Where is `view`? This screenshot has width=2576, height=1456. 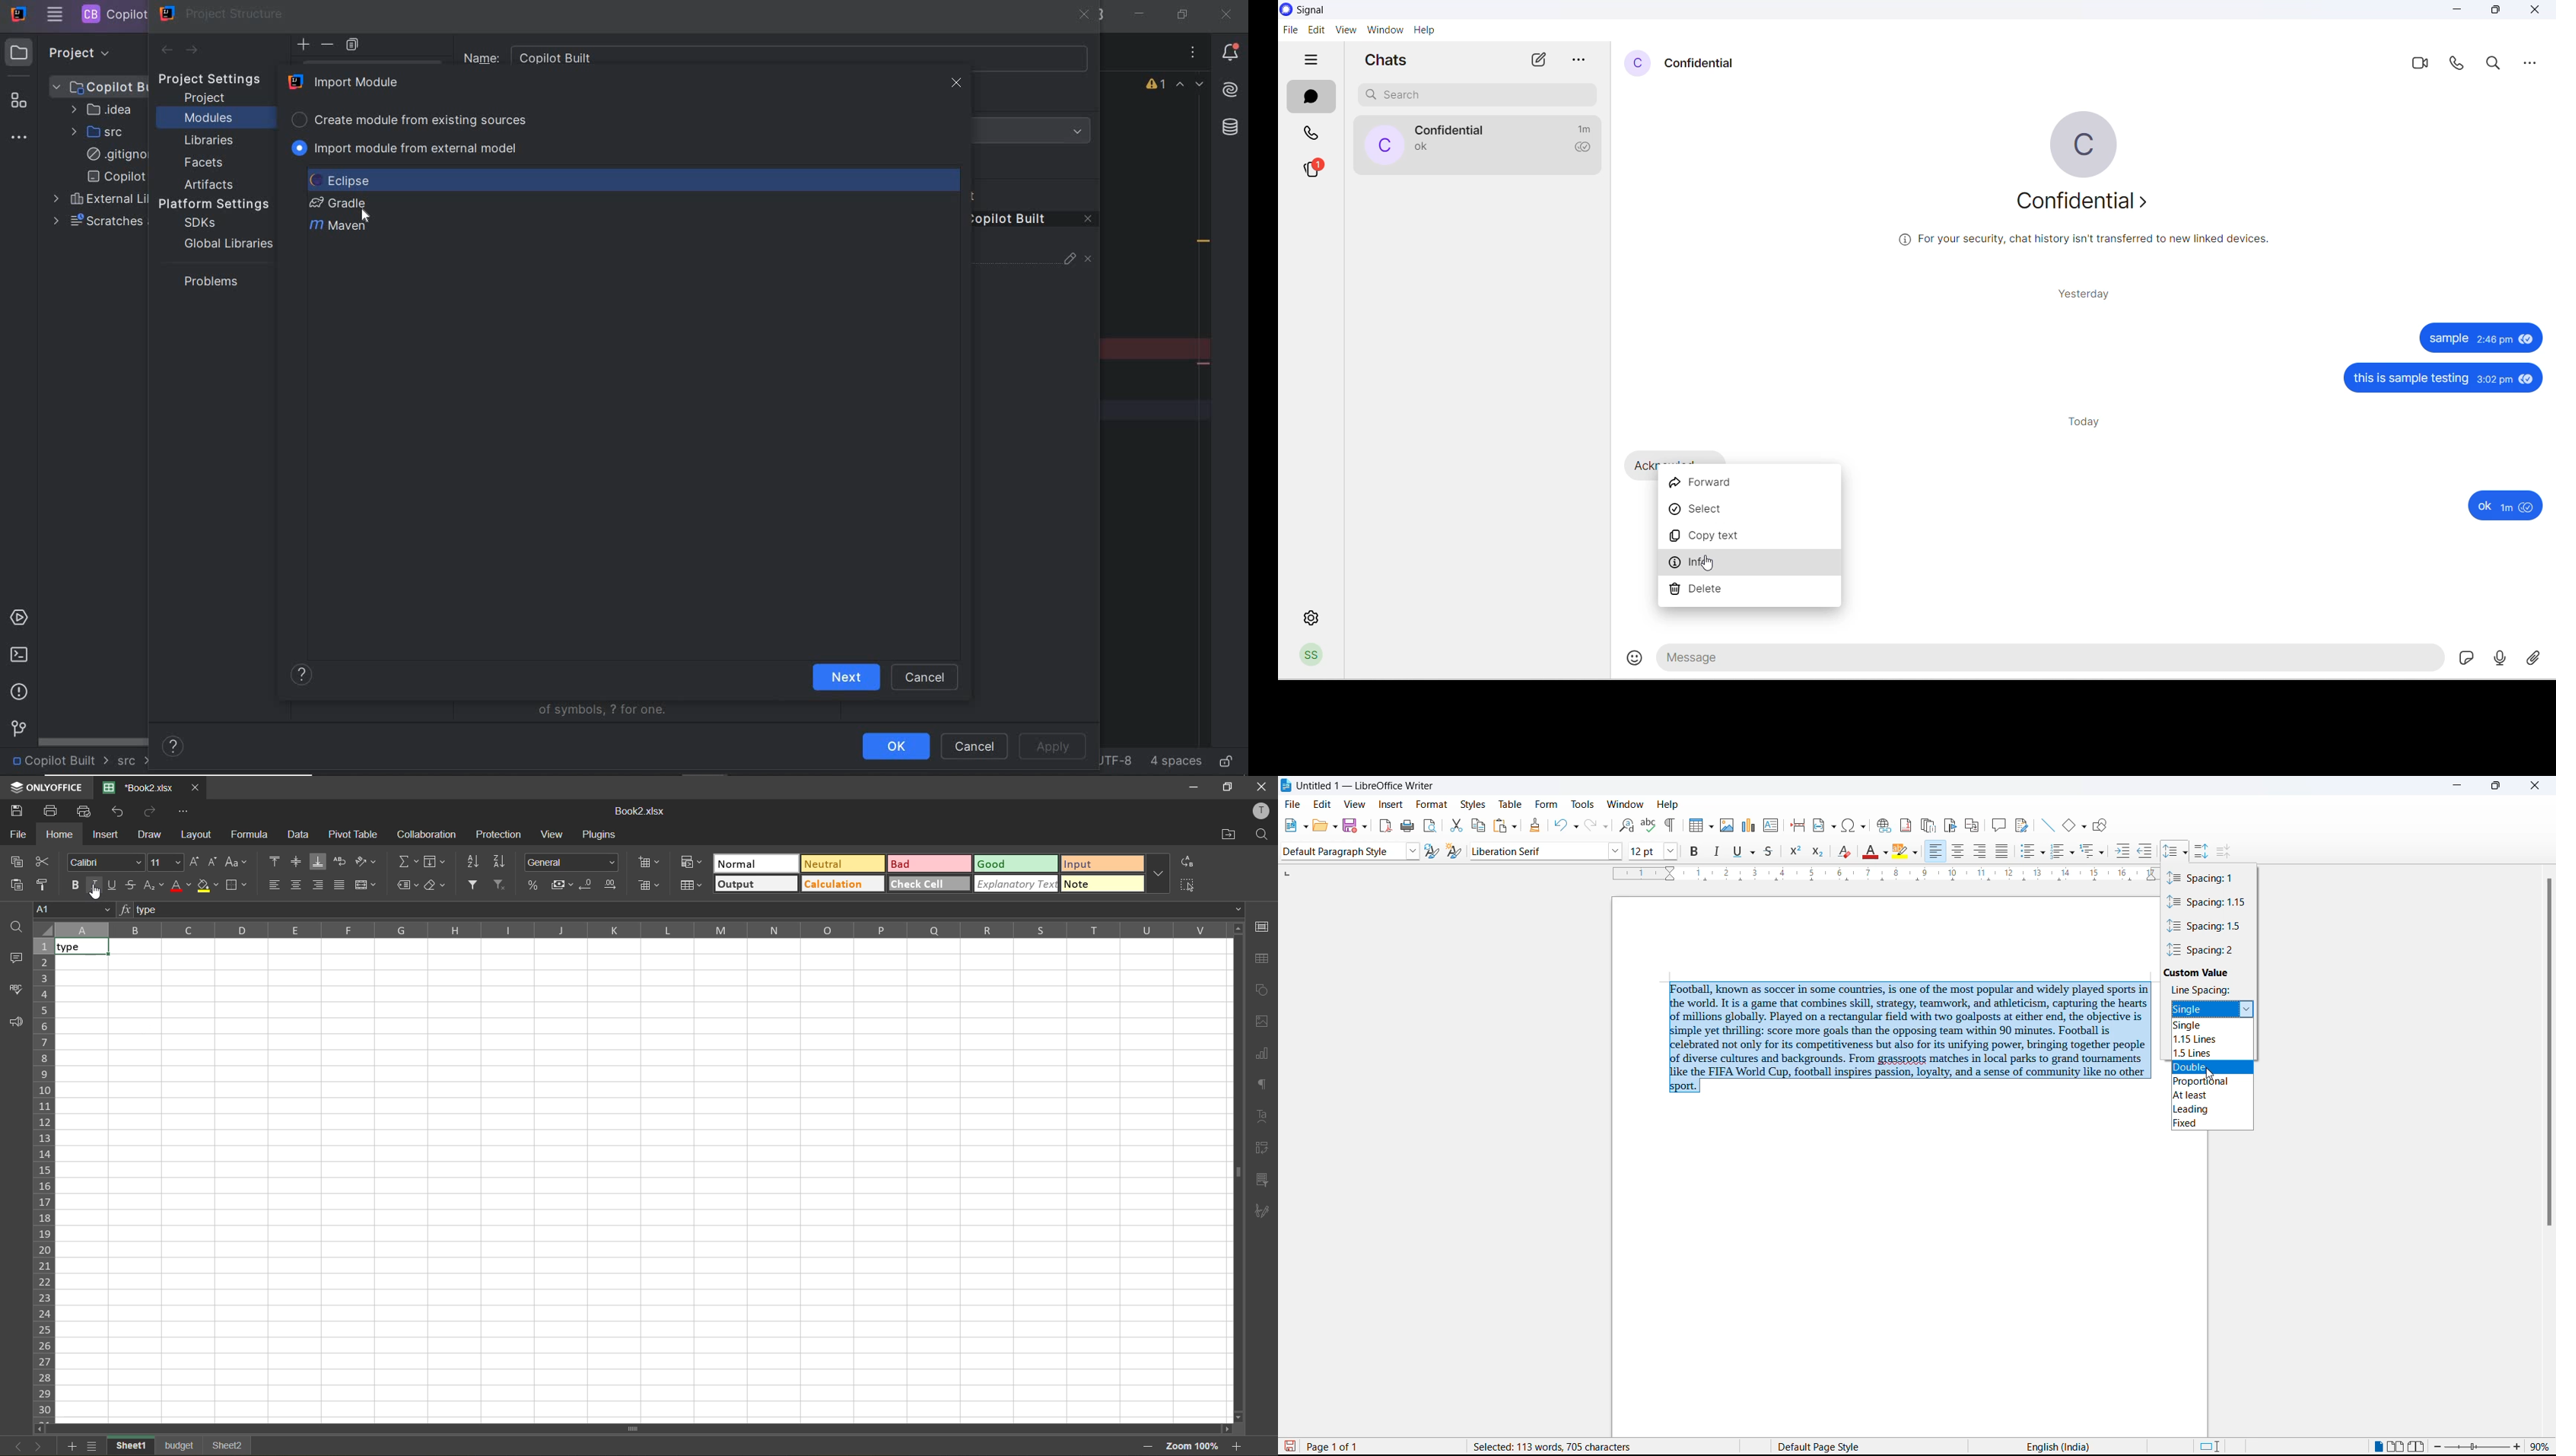
view is located at coordinates (551, 836).